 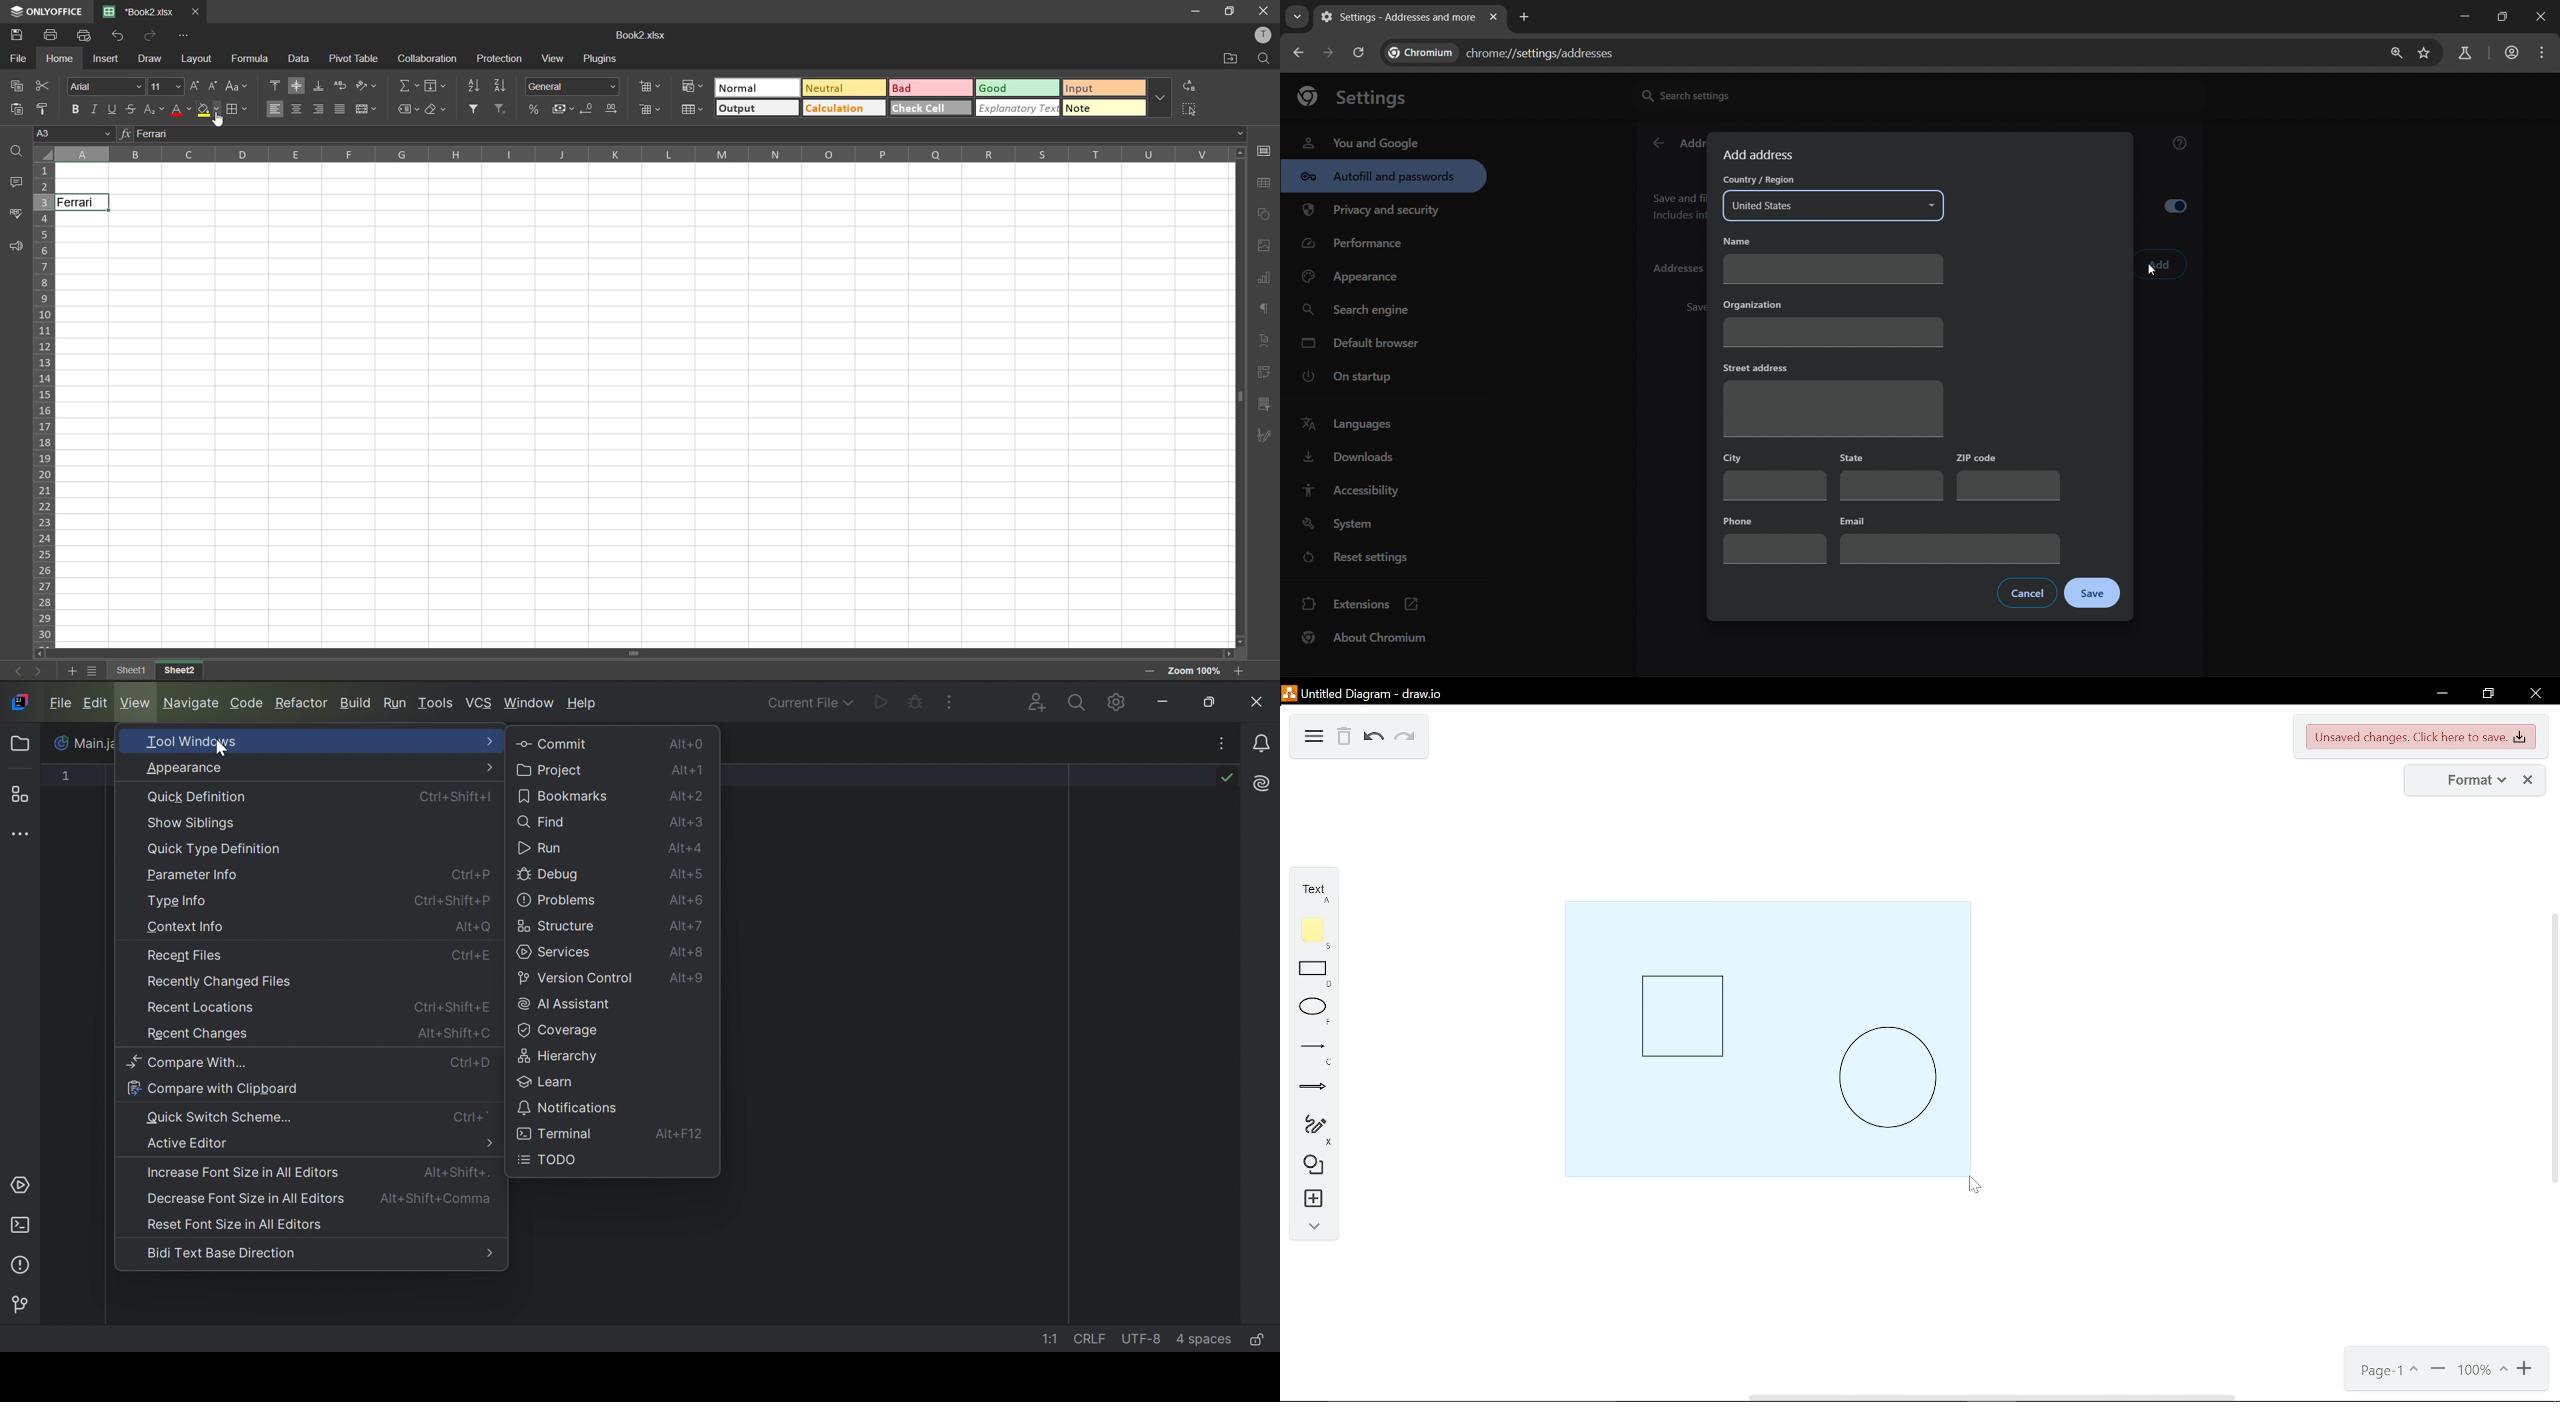 What do you see at coordinates (476, 86) in the screenshot?
I see `sort ascending` at bounding box center [476, 86].